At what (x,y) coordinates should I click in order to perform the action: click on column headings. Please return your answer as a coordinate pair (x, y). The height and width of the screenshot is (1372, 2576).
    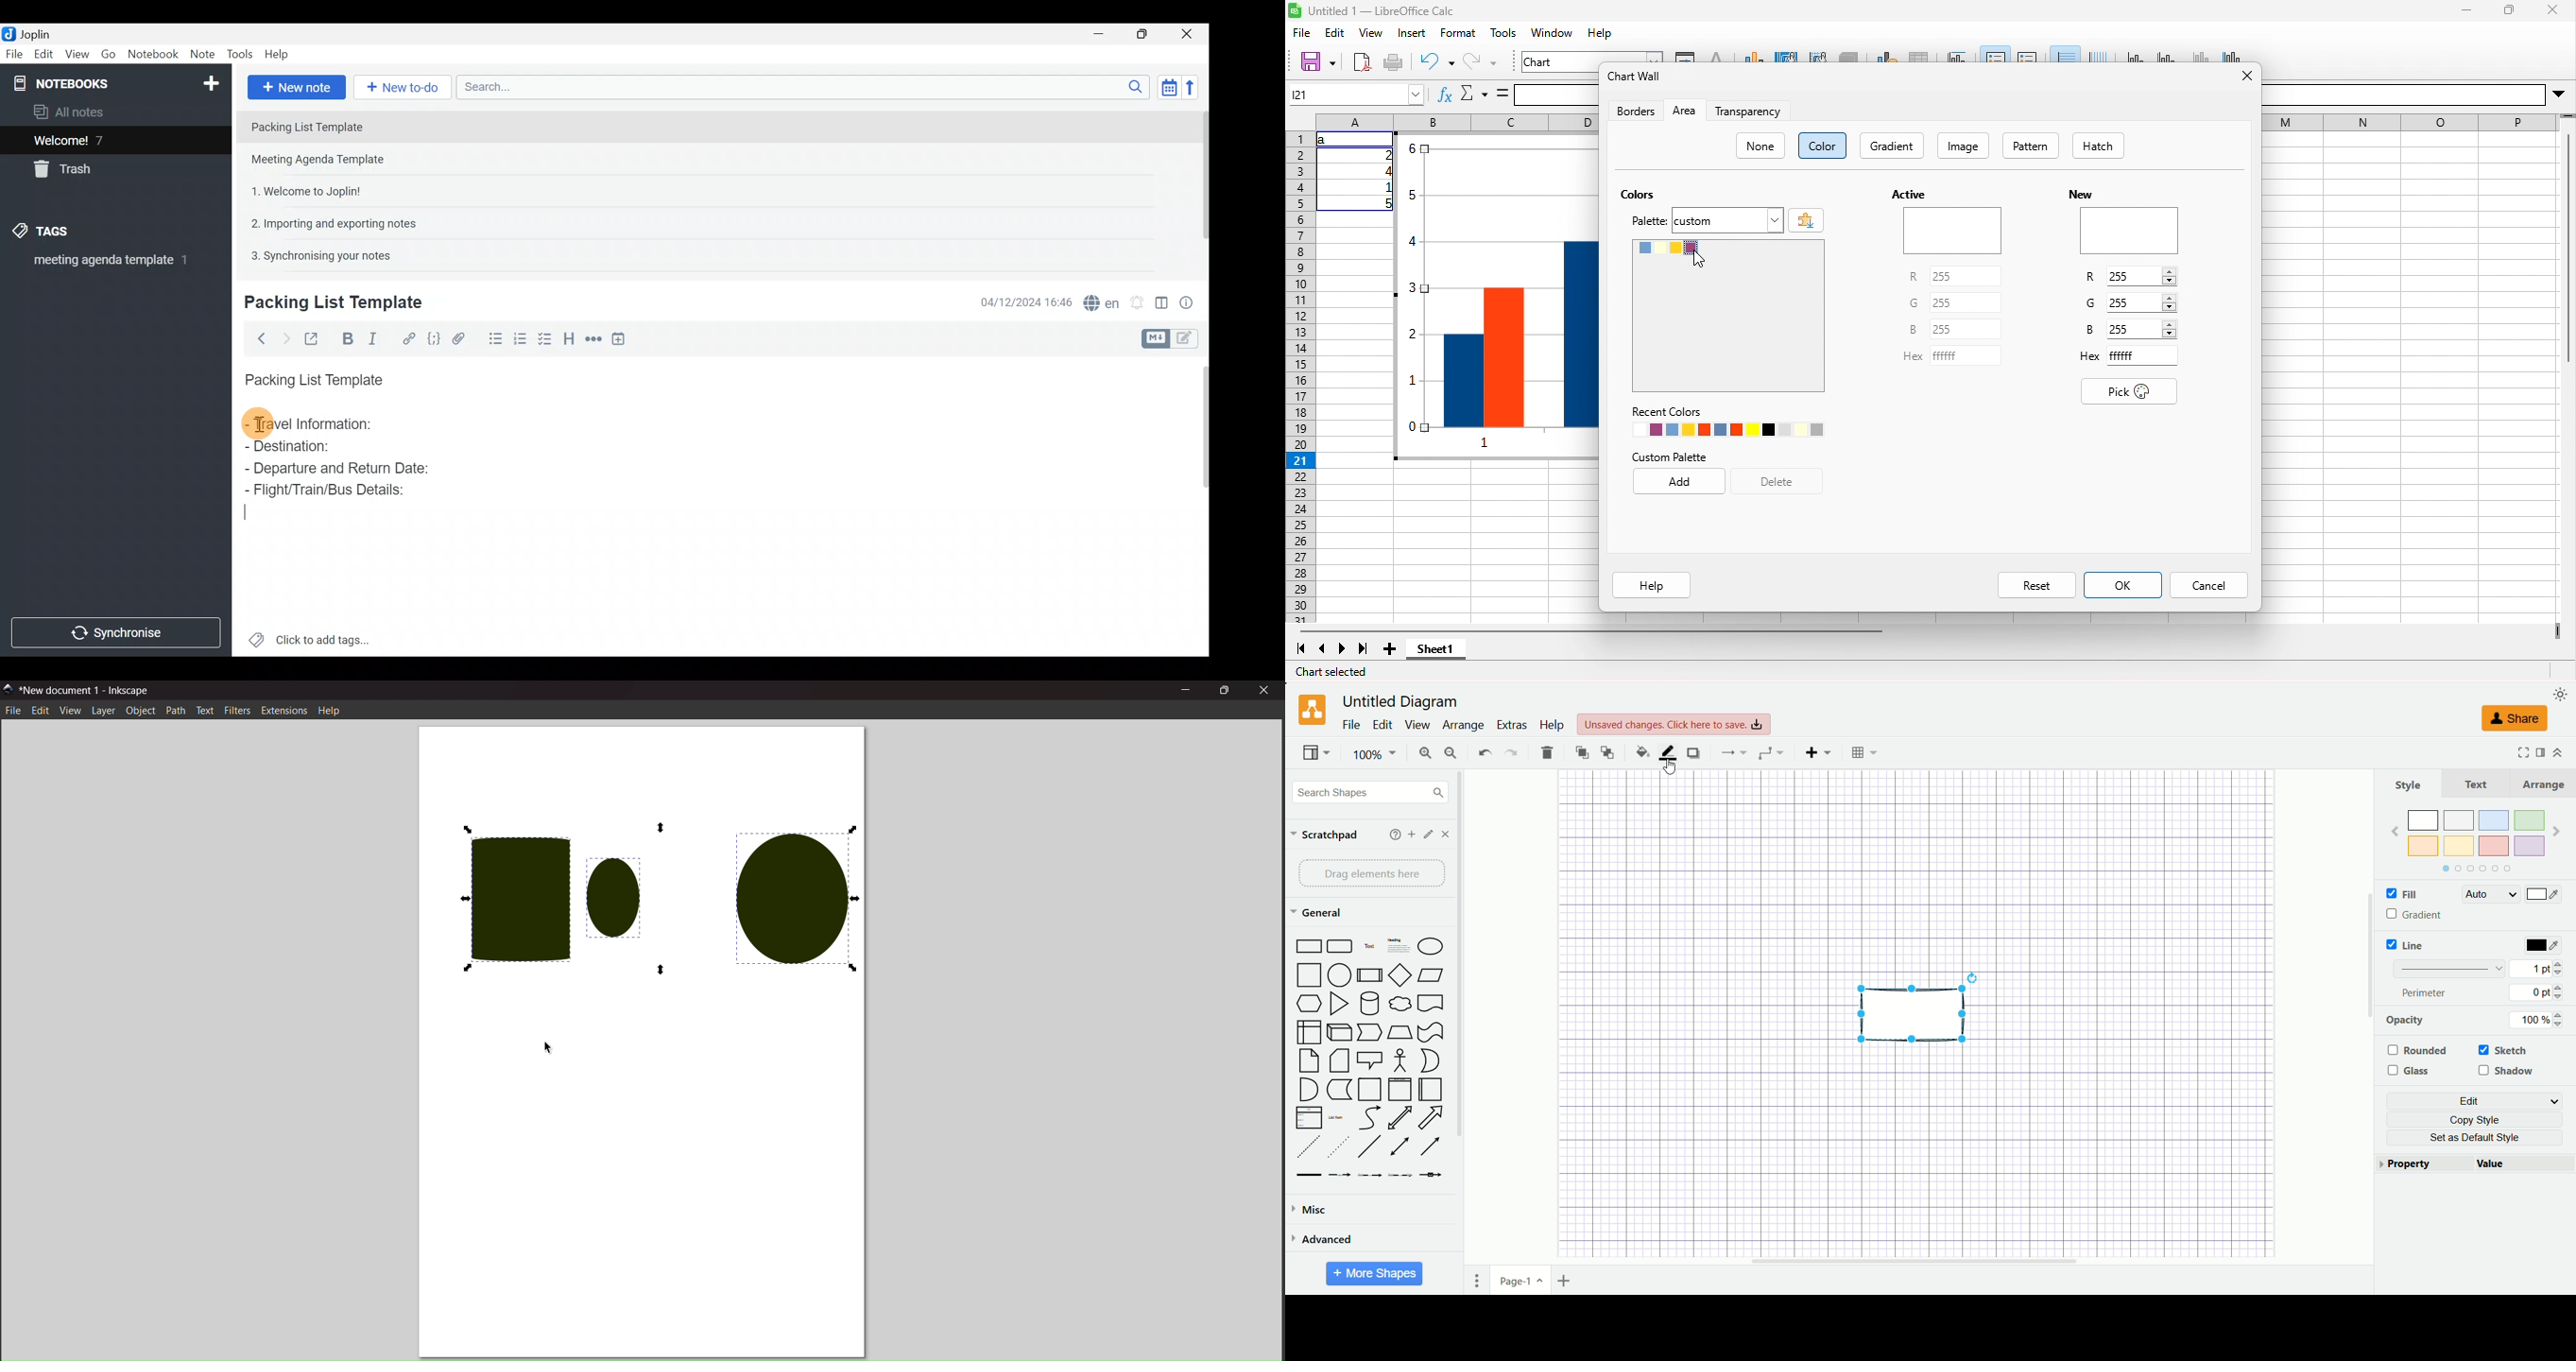
    Looking at the image, I should click on (1457, 122).